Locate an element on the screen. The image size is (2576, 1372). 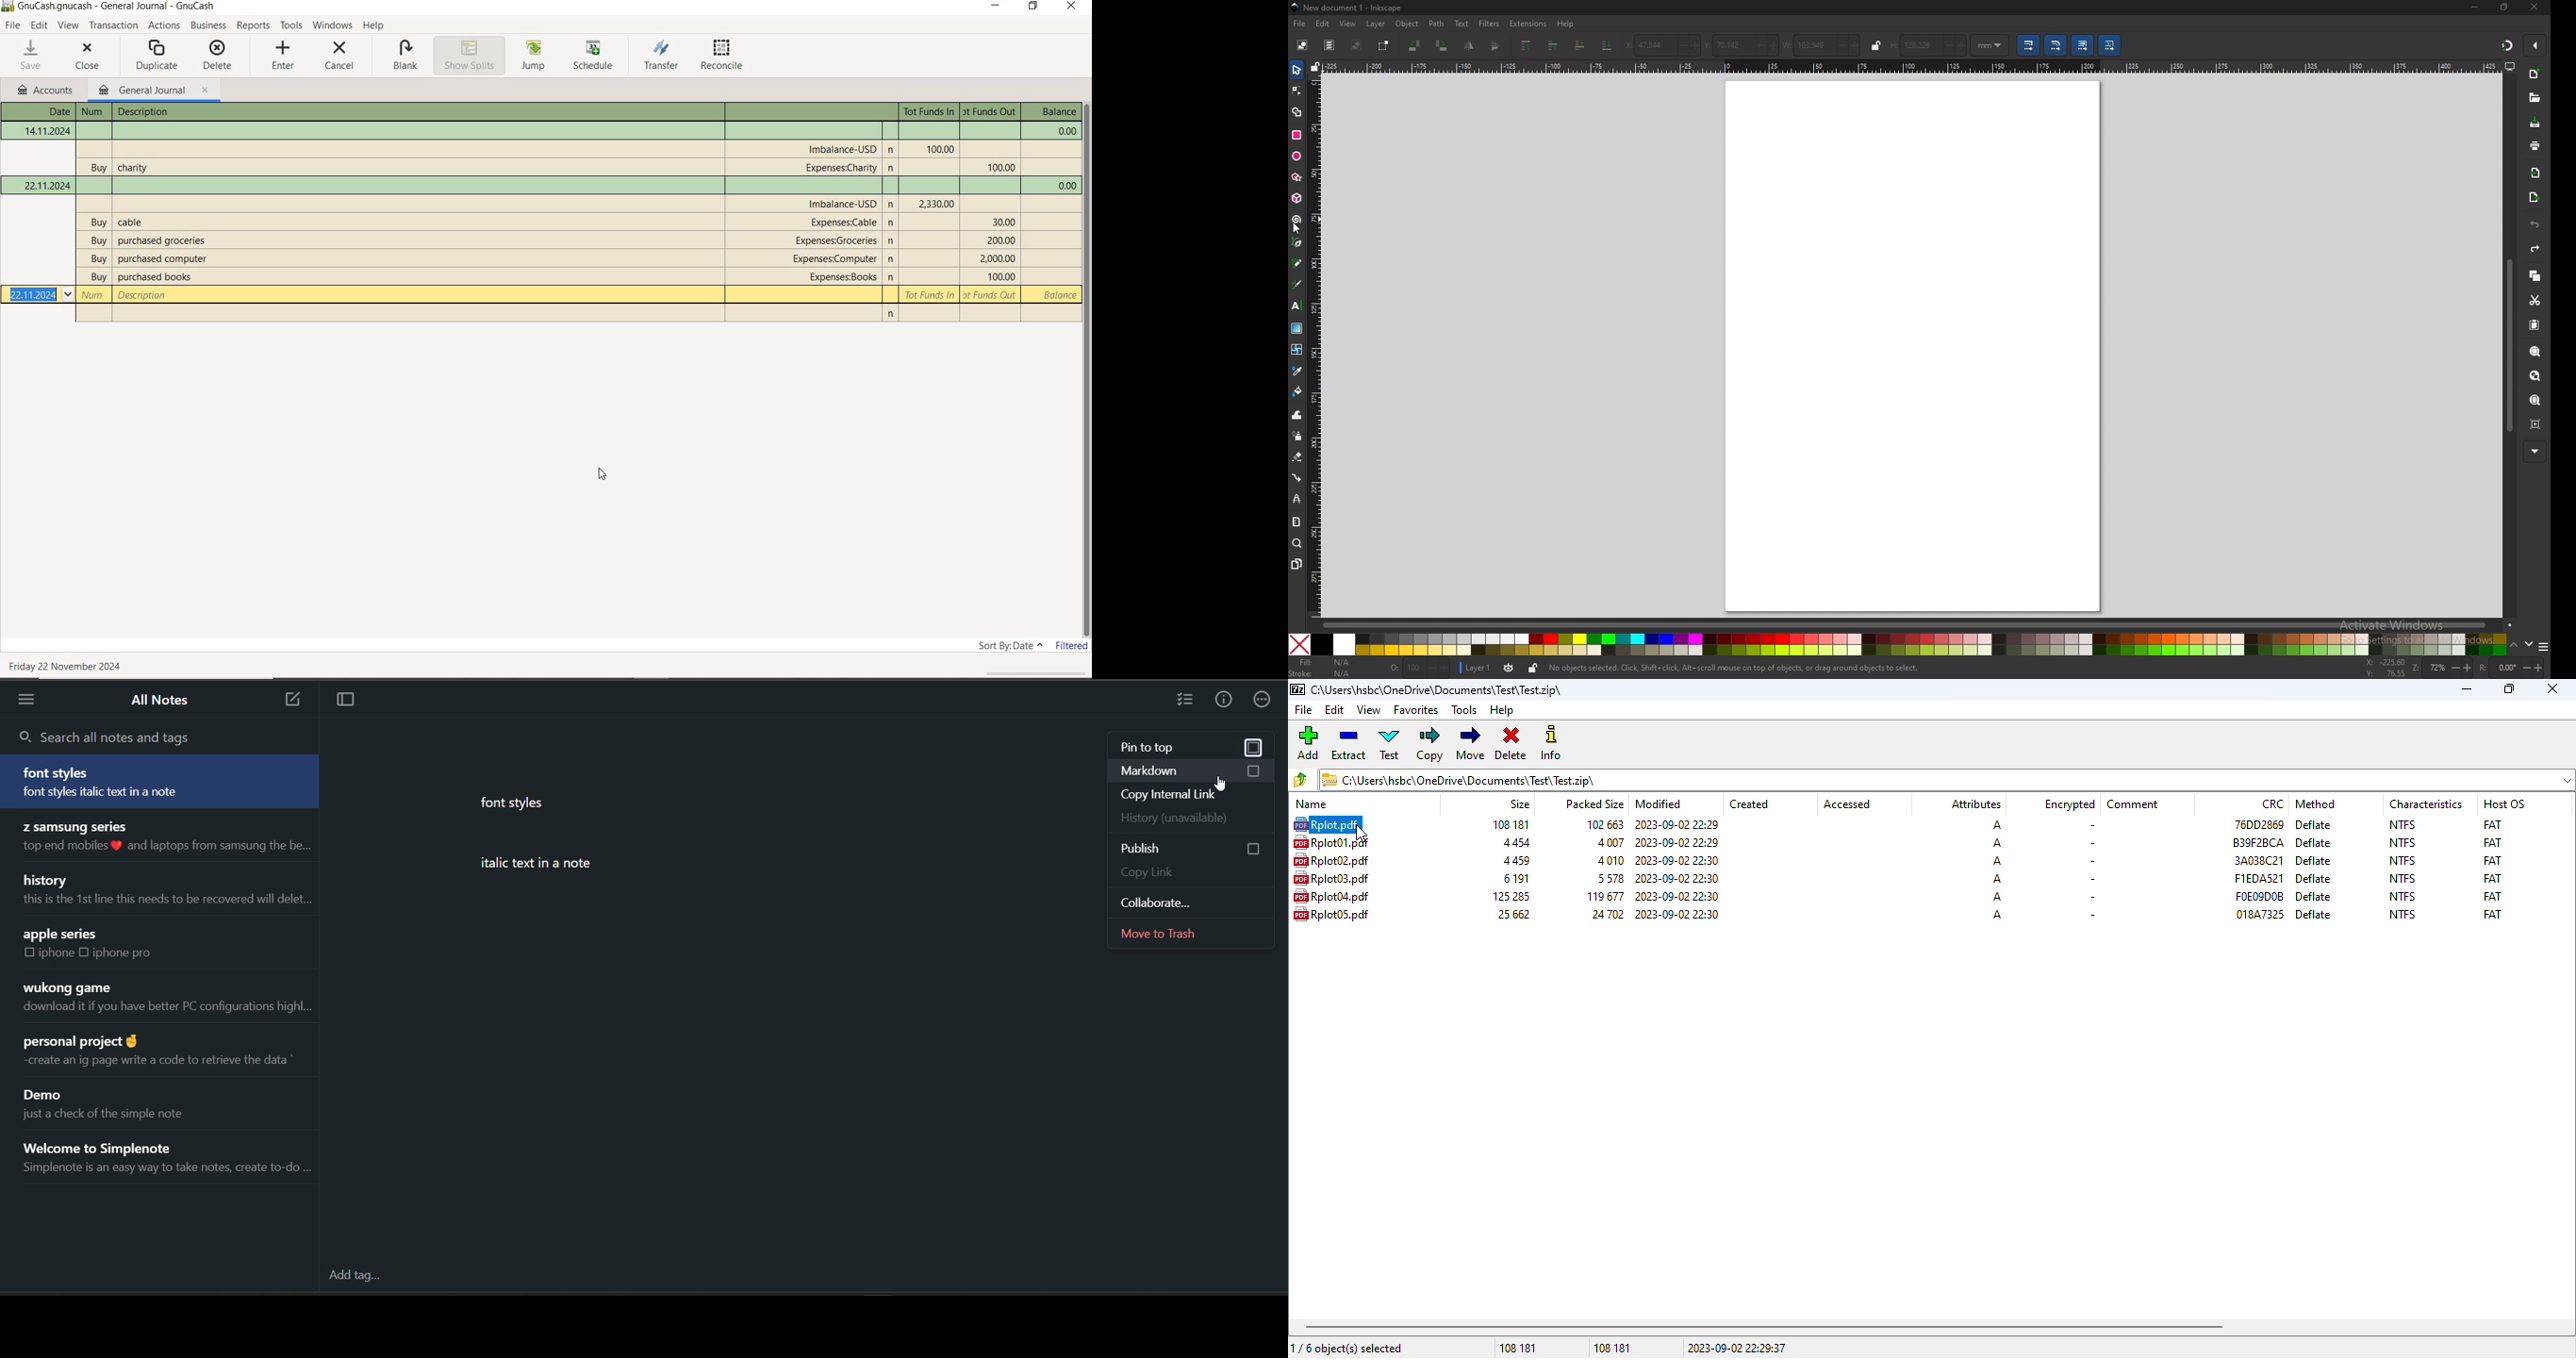
lock is located at coordinates (1875, 46).